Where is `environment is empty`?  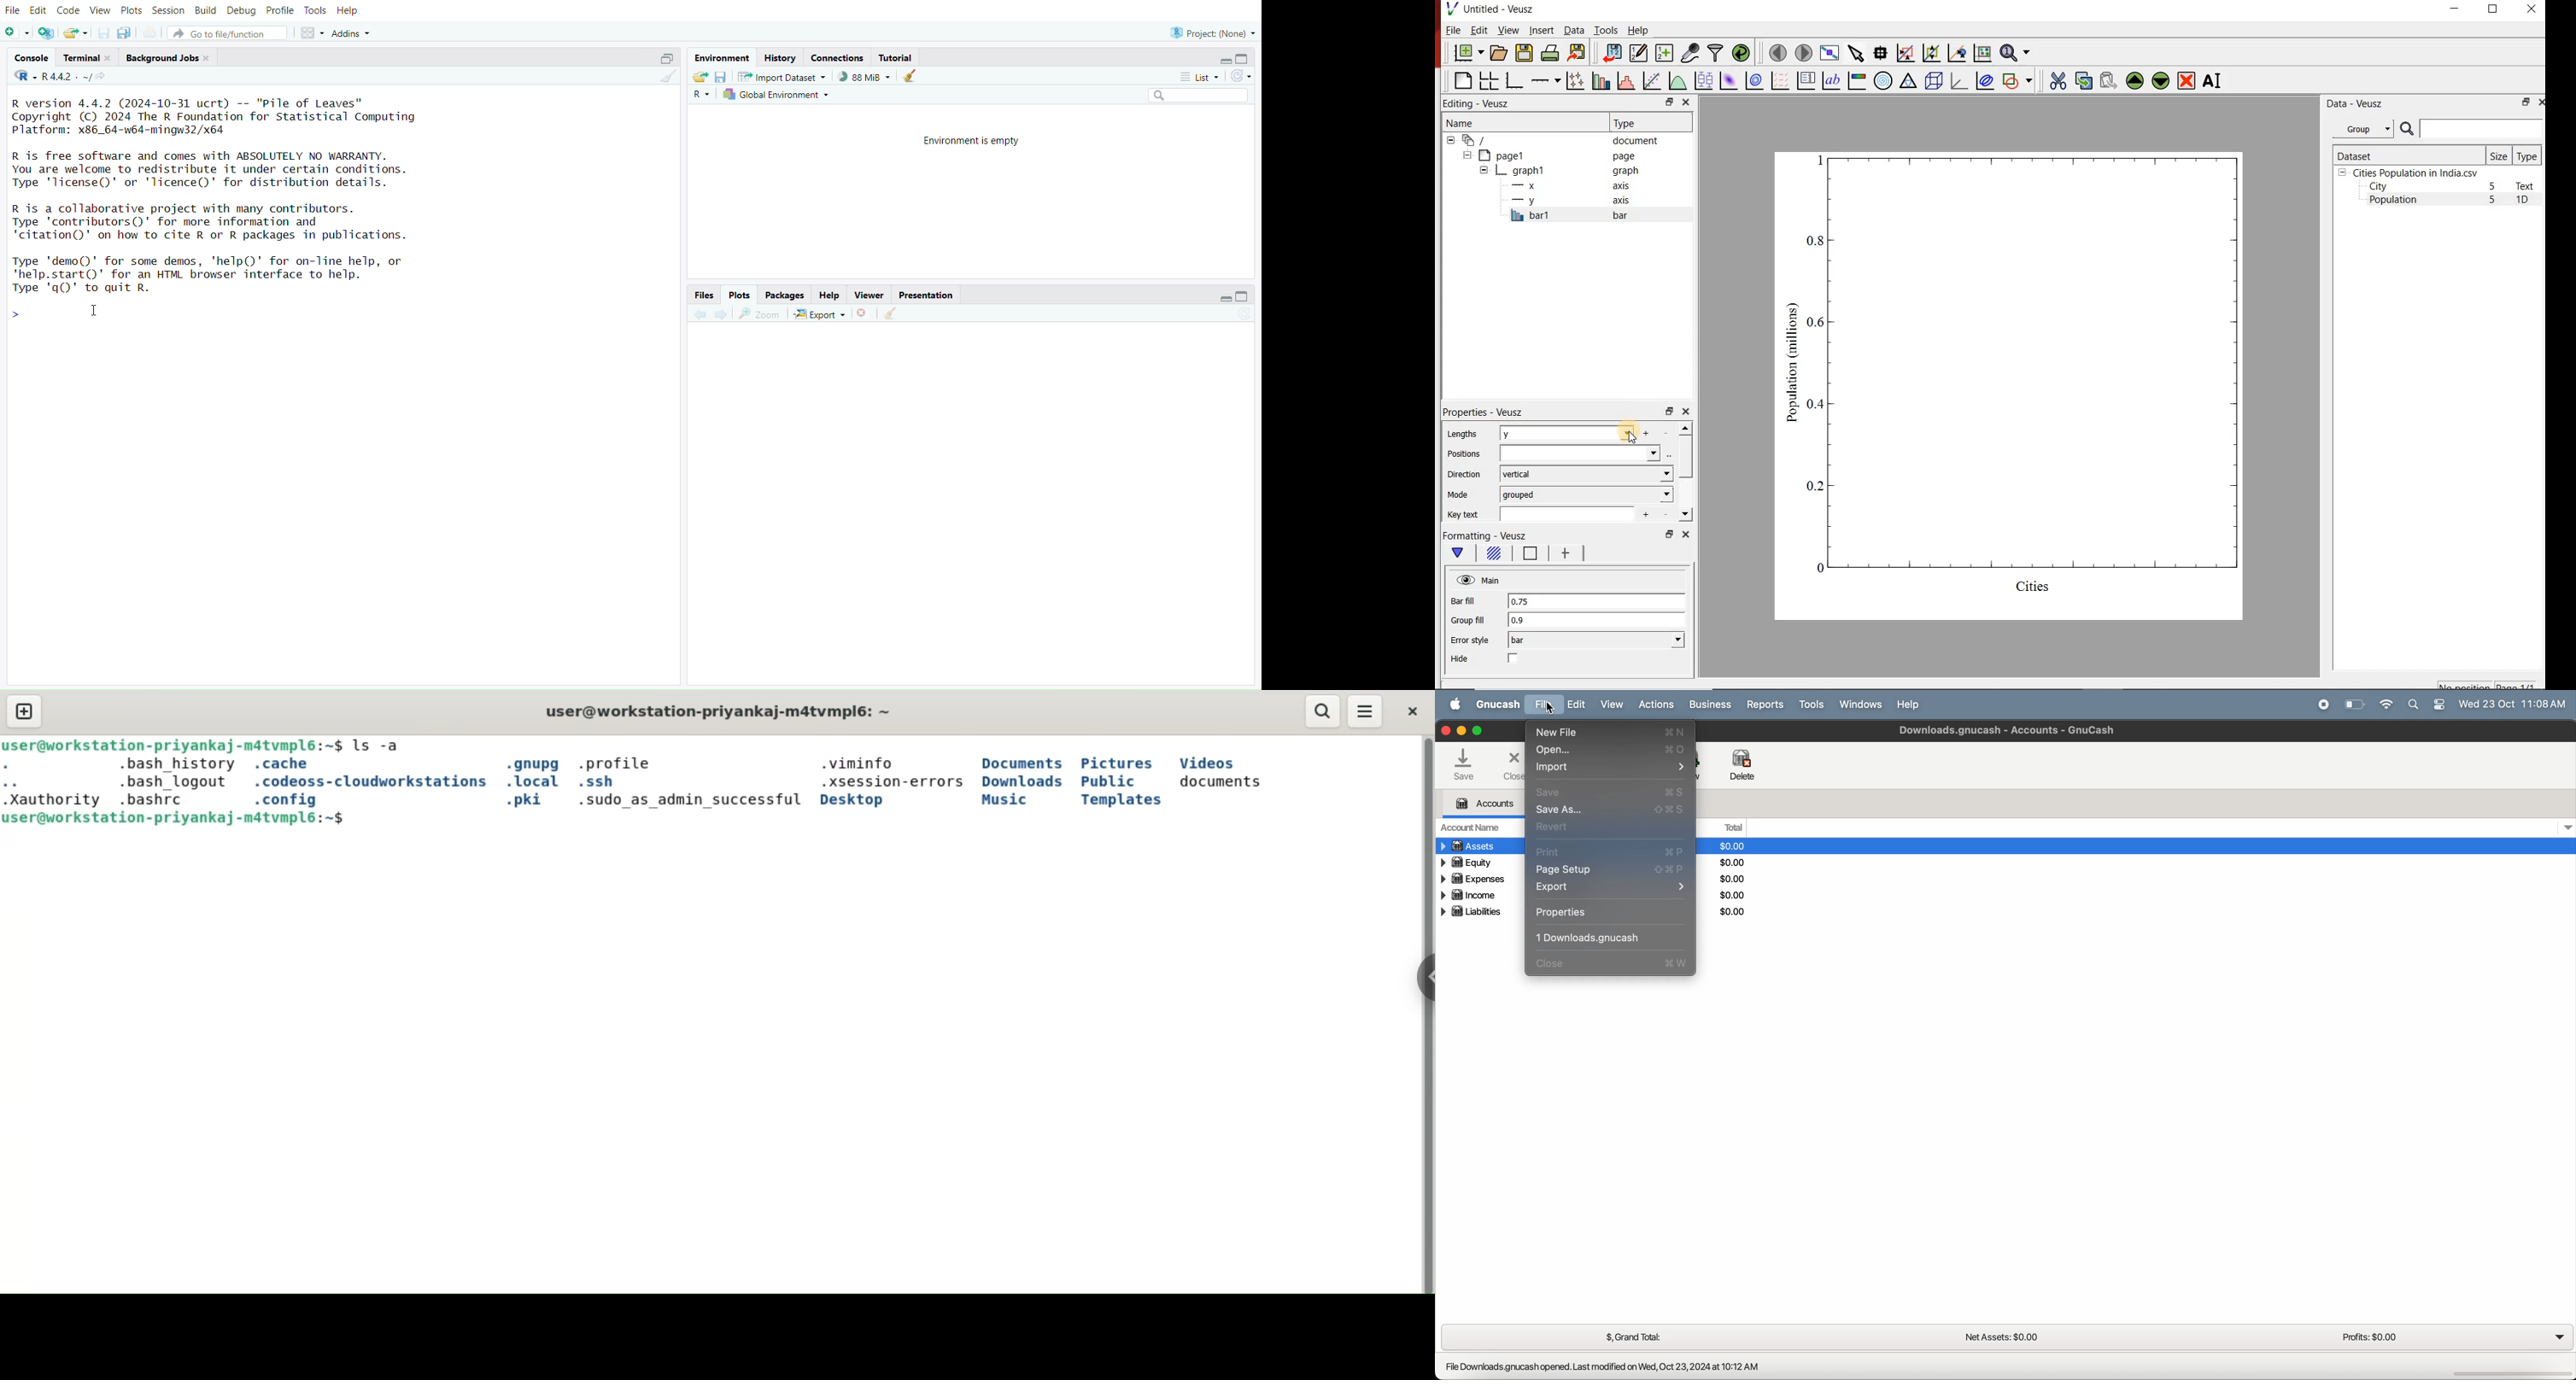
environment is empty is located at coordinates (965, 142).